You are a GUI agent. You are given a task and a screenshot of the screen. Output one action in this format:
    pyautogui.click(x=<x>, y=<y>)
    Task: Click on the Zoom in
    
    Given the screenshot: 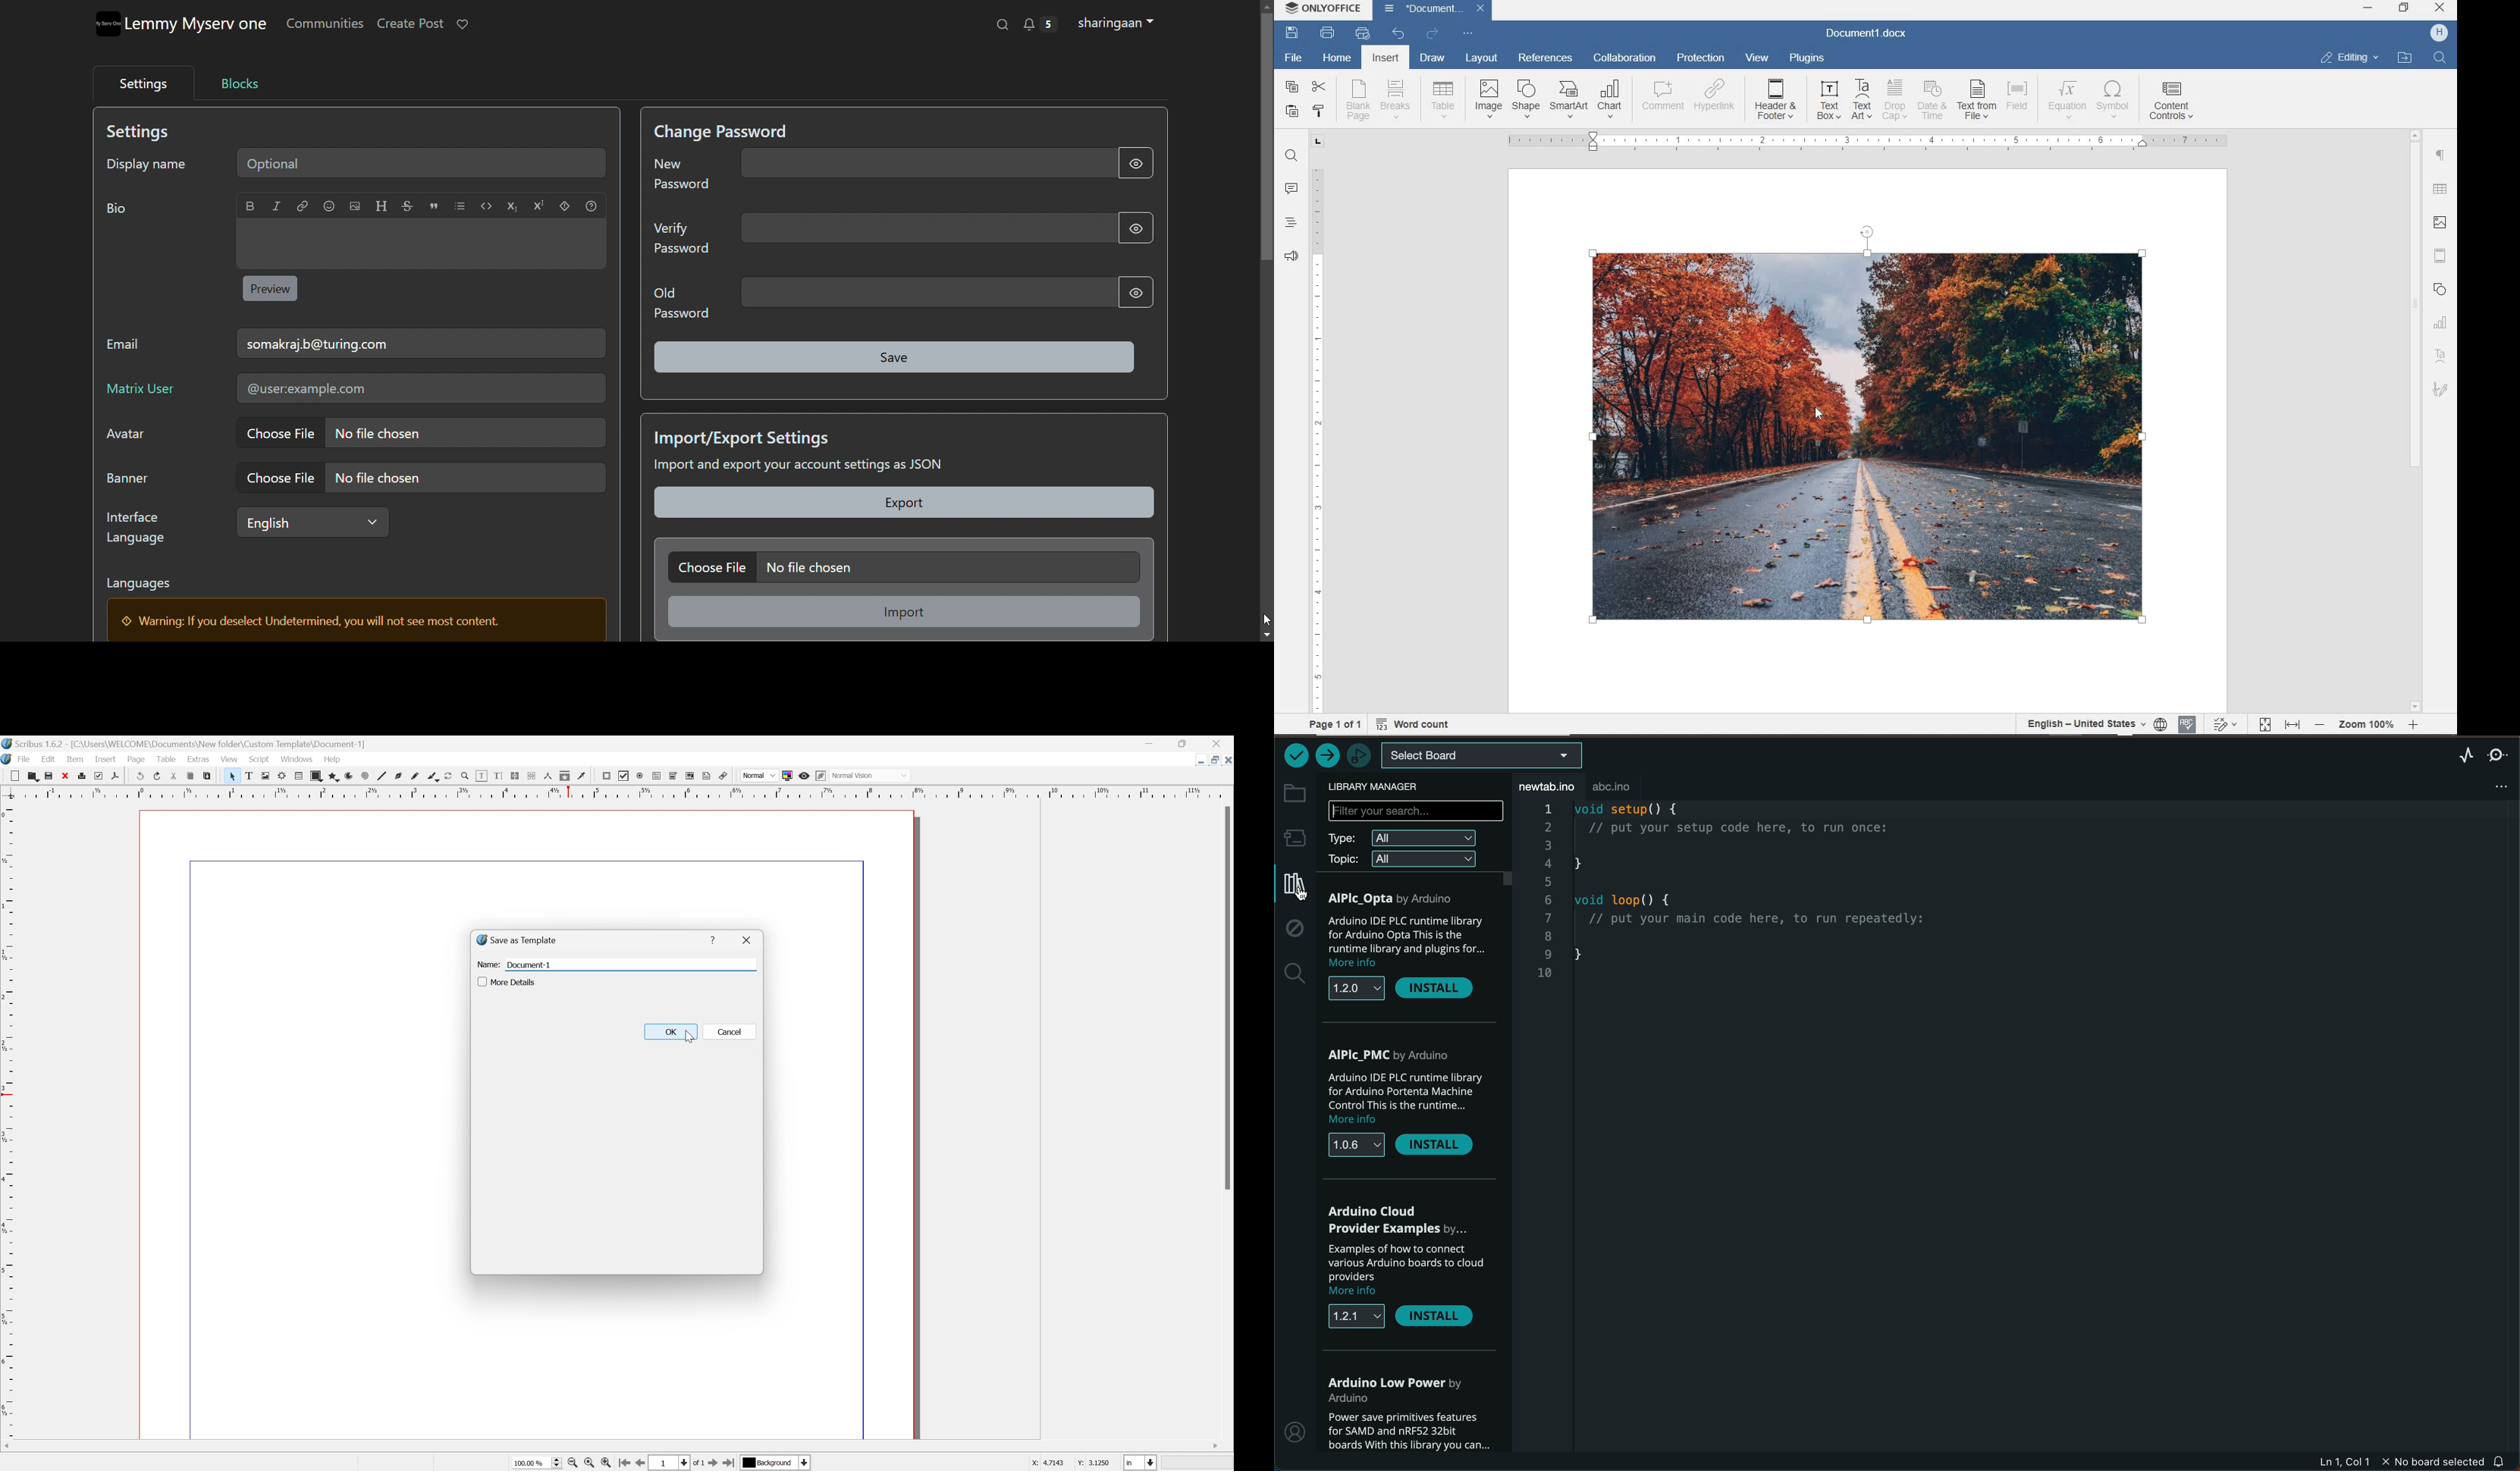 What is the action you would take?
    pyautogui.click(x=607, y=1463)
    